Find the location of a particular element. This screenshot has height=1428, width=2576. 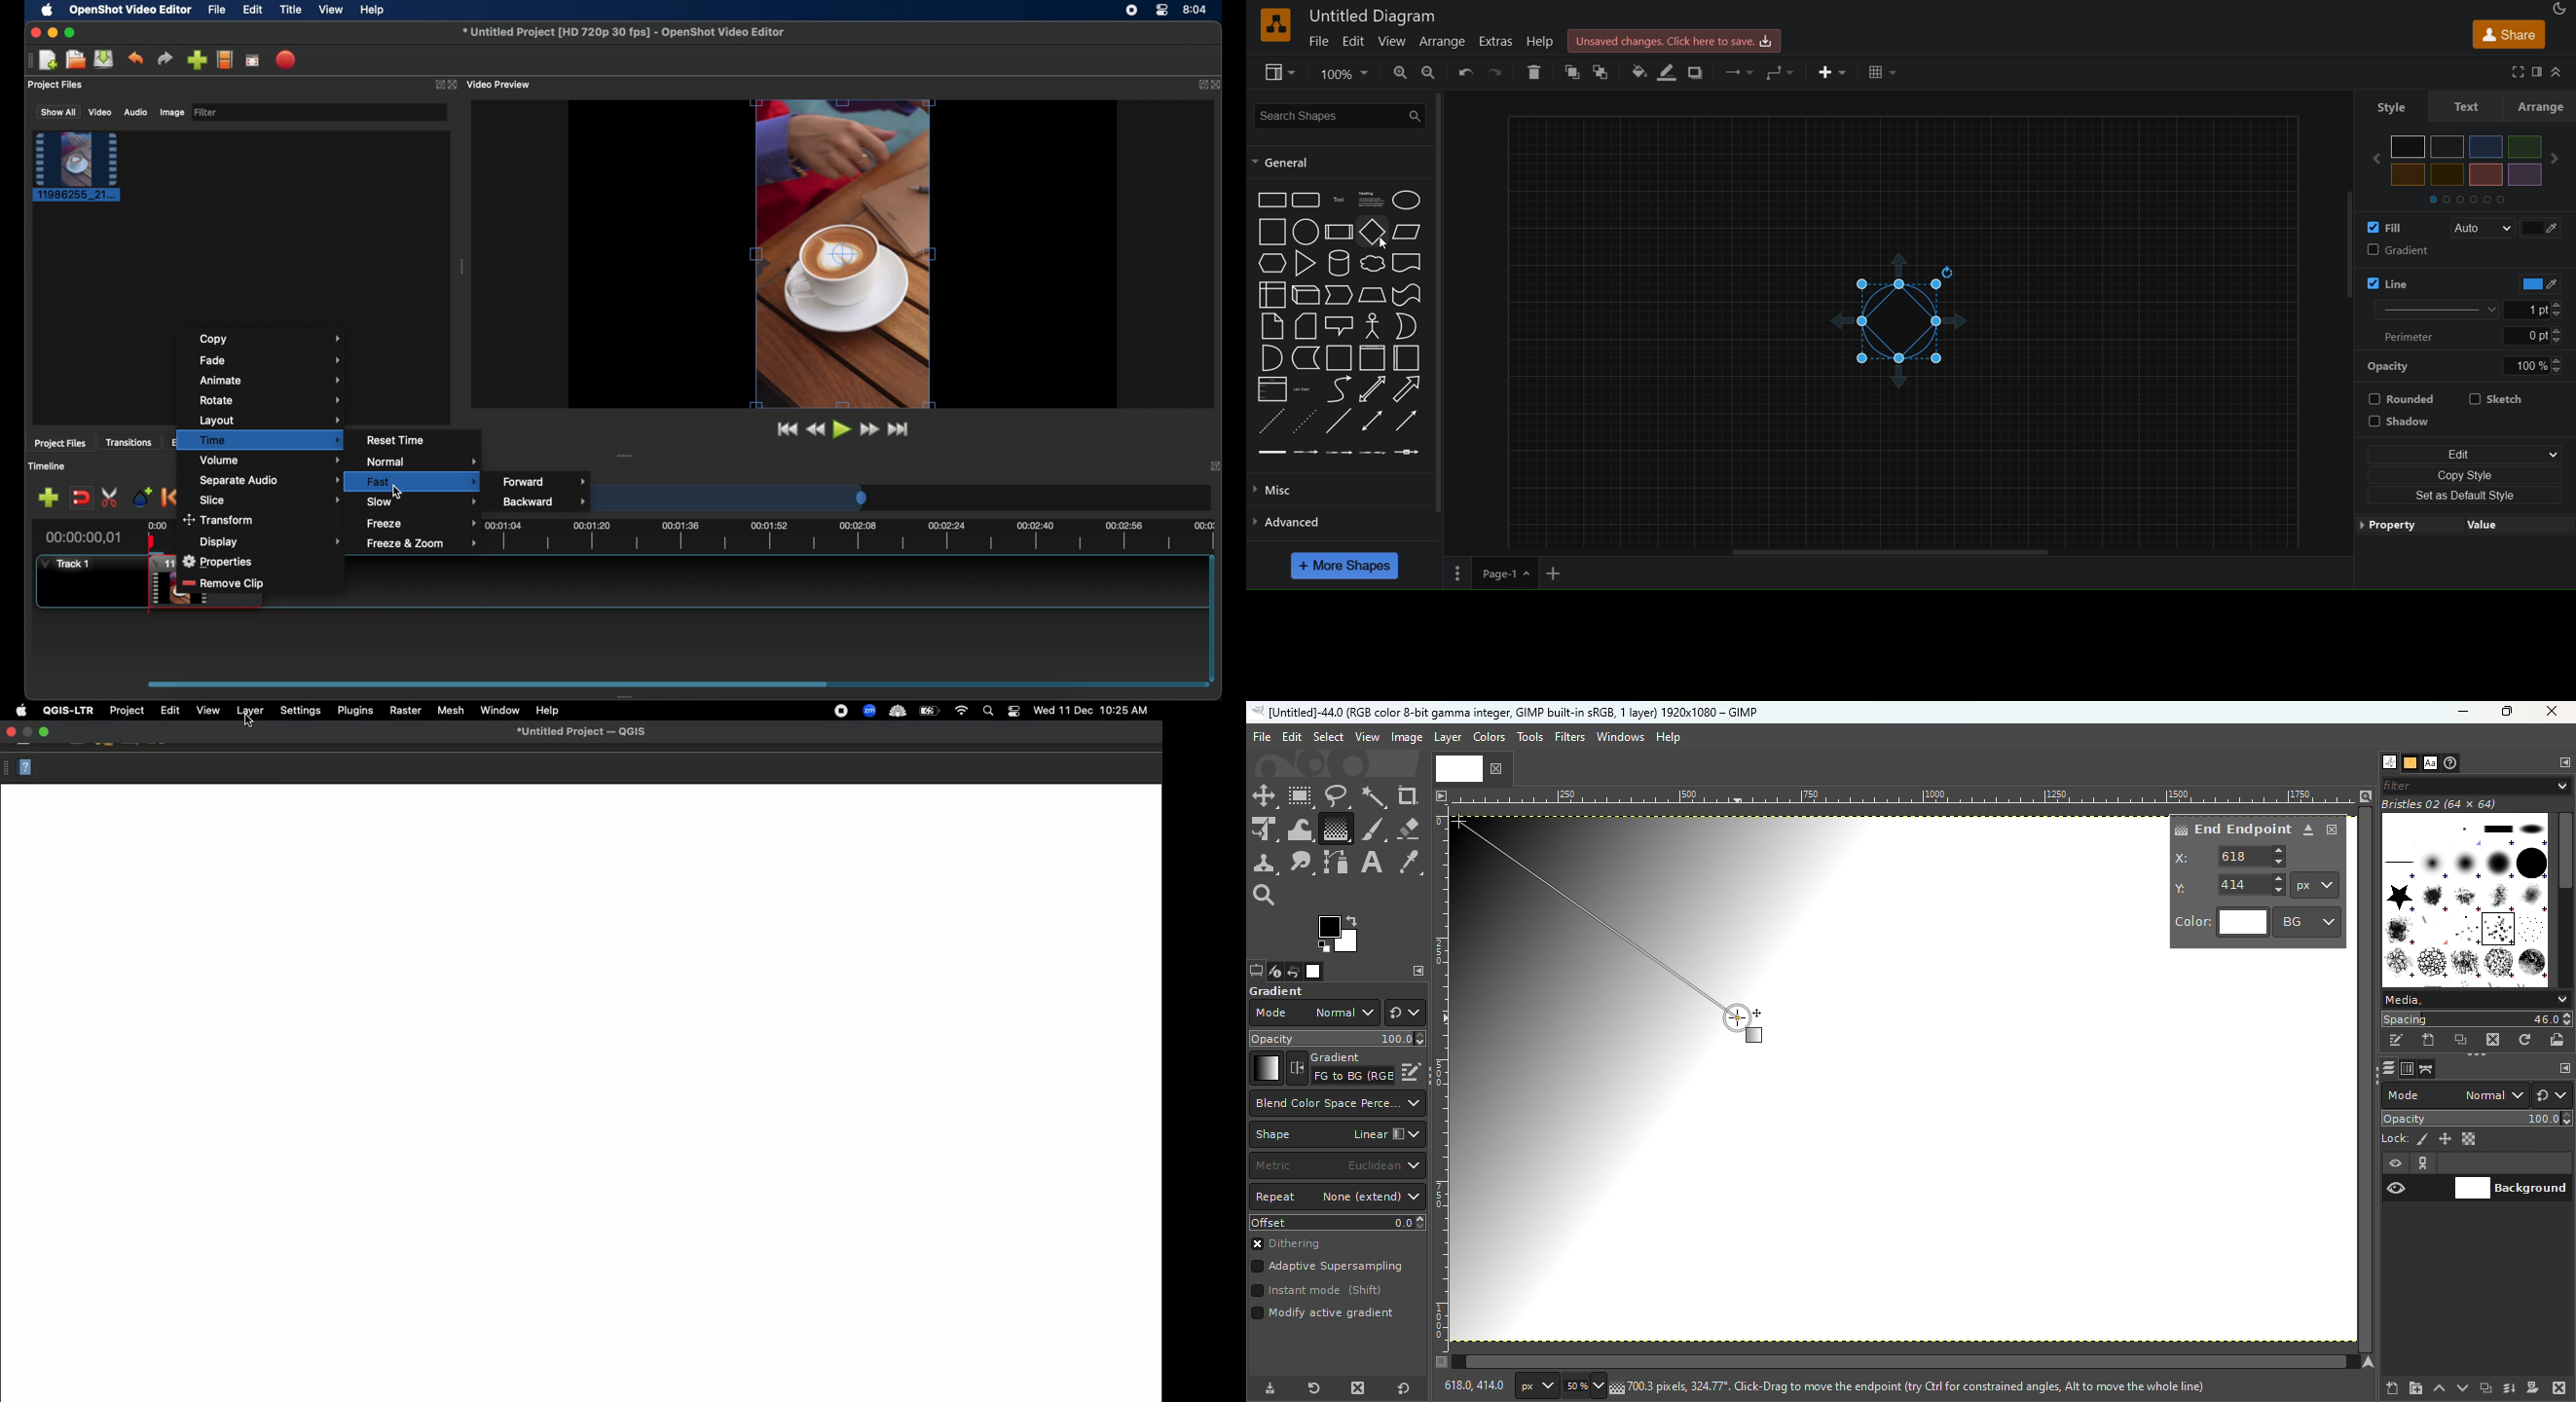

Rectangle select tool is located at coordinates (1302, 797).